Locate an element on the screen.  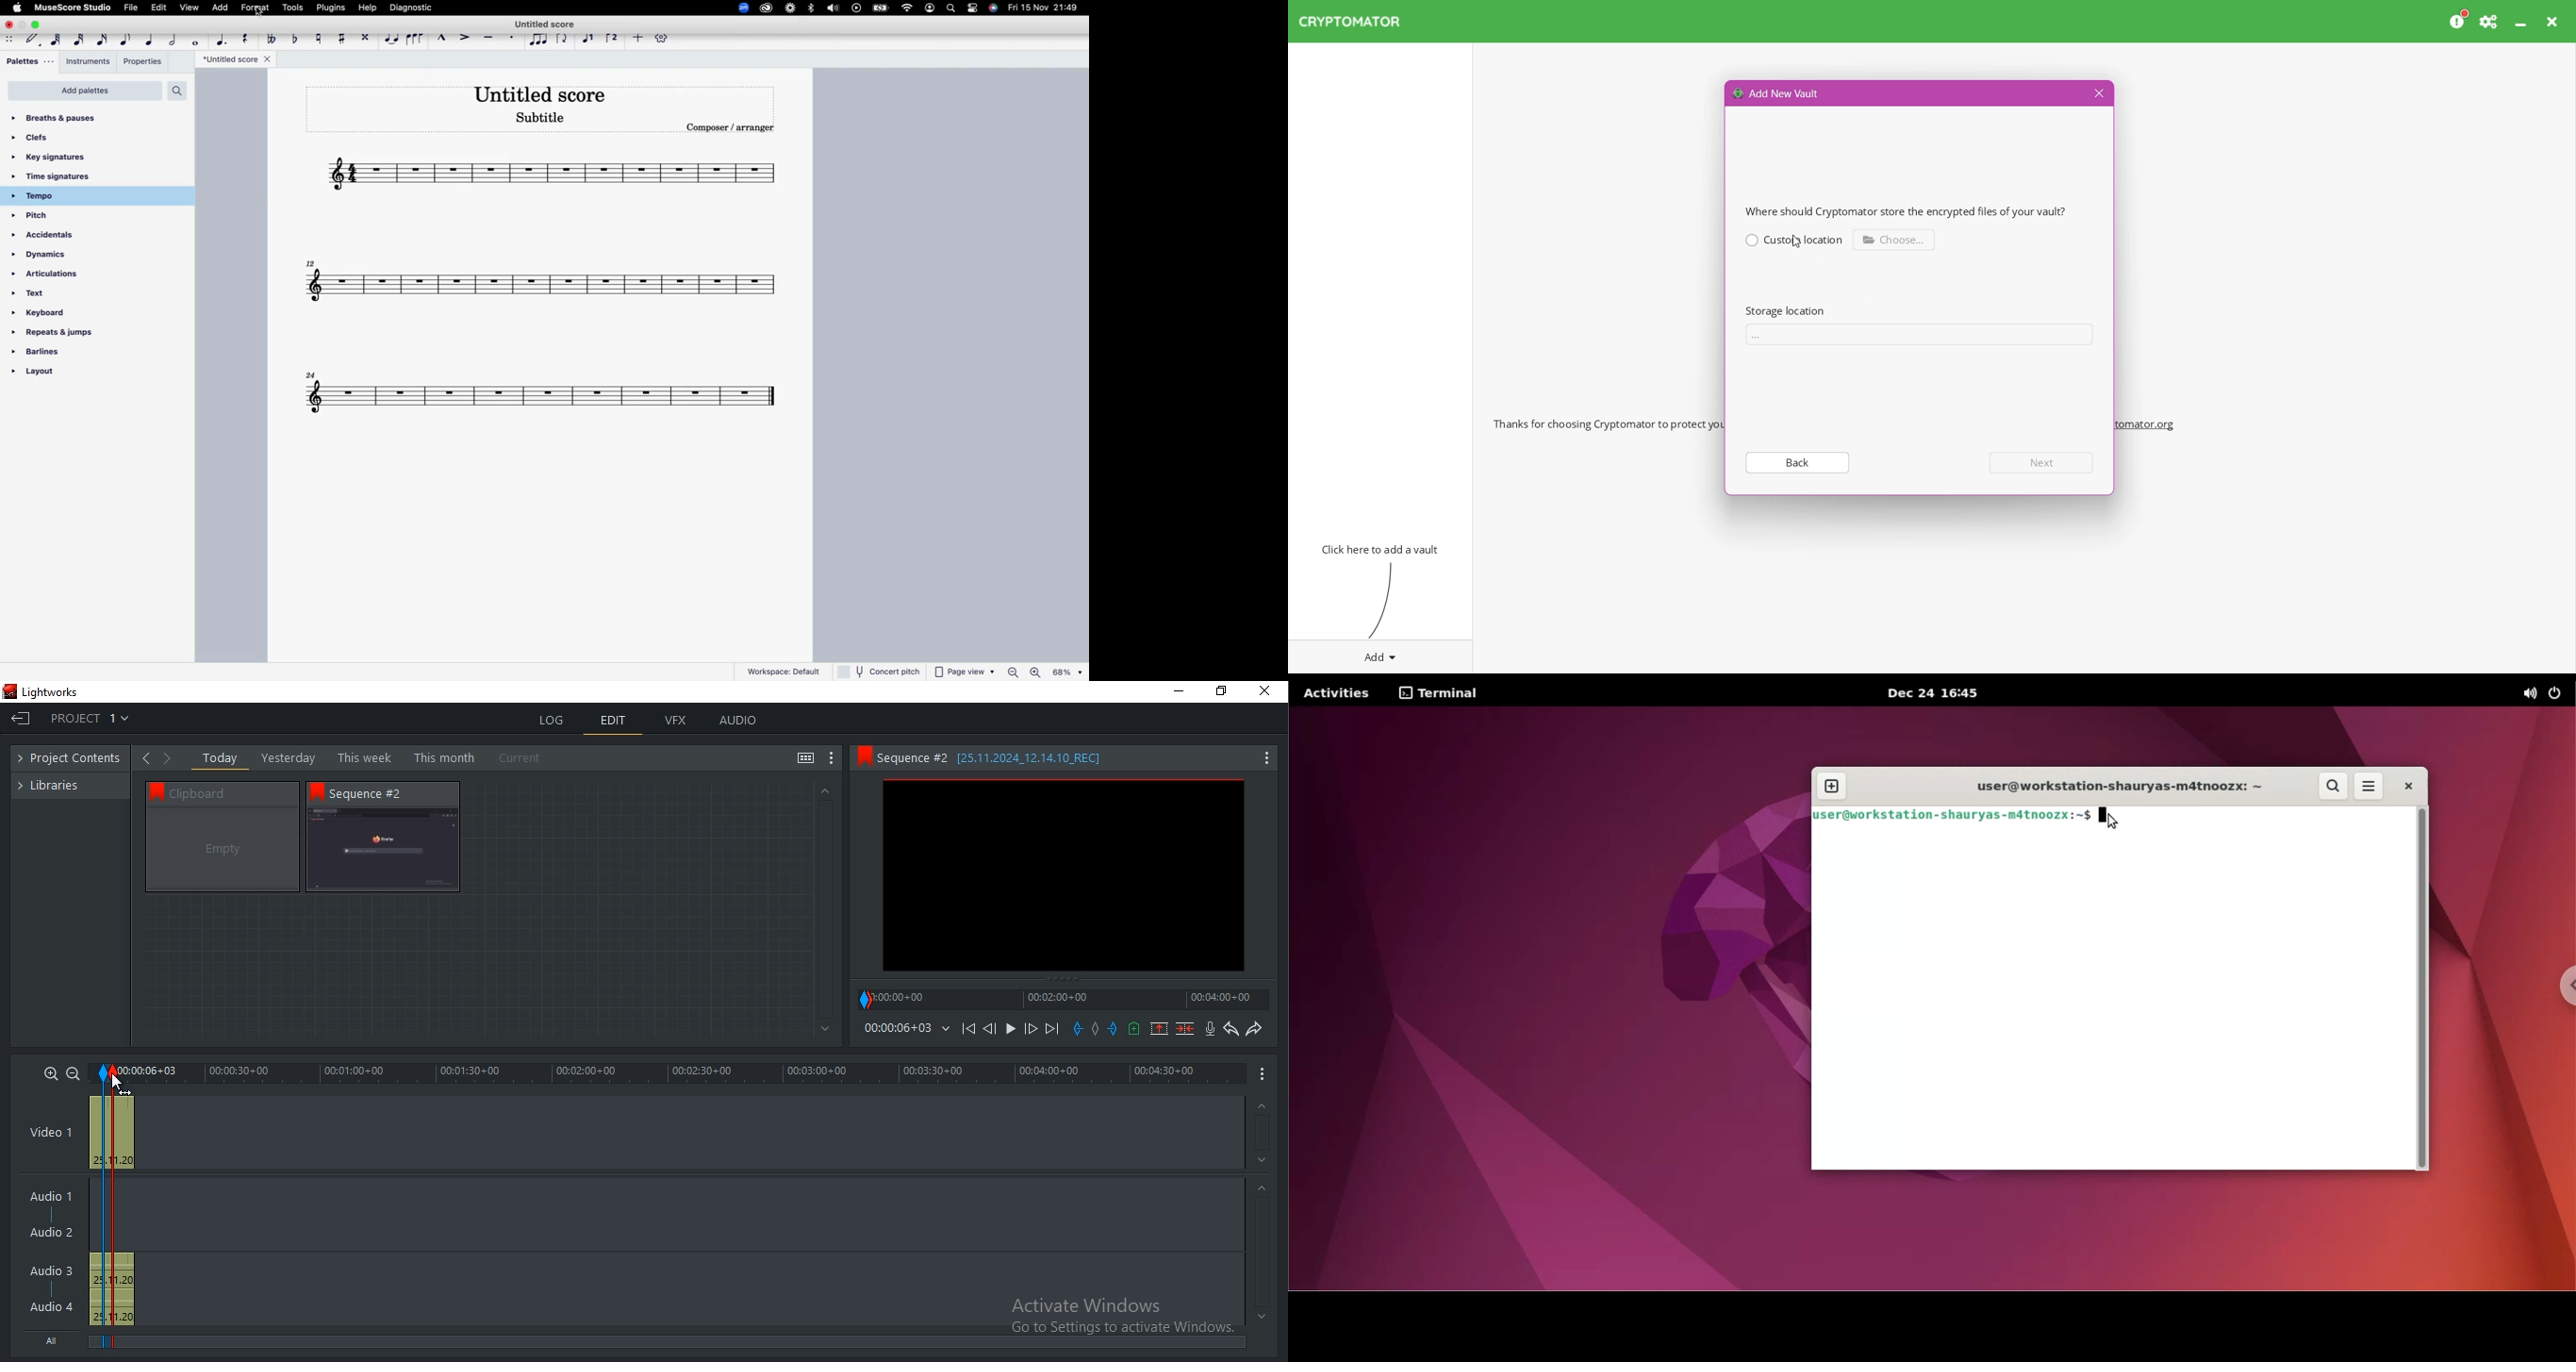
instruments is located at coordinates (88, 61).